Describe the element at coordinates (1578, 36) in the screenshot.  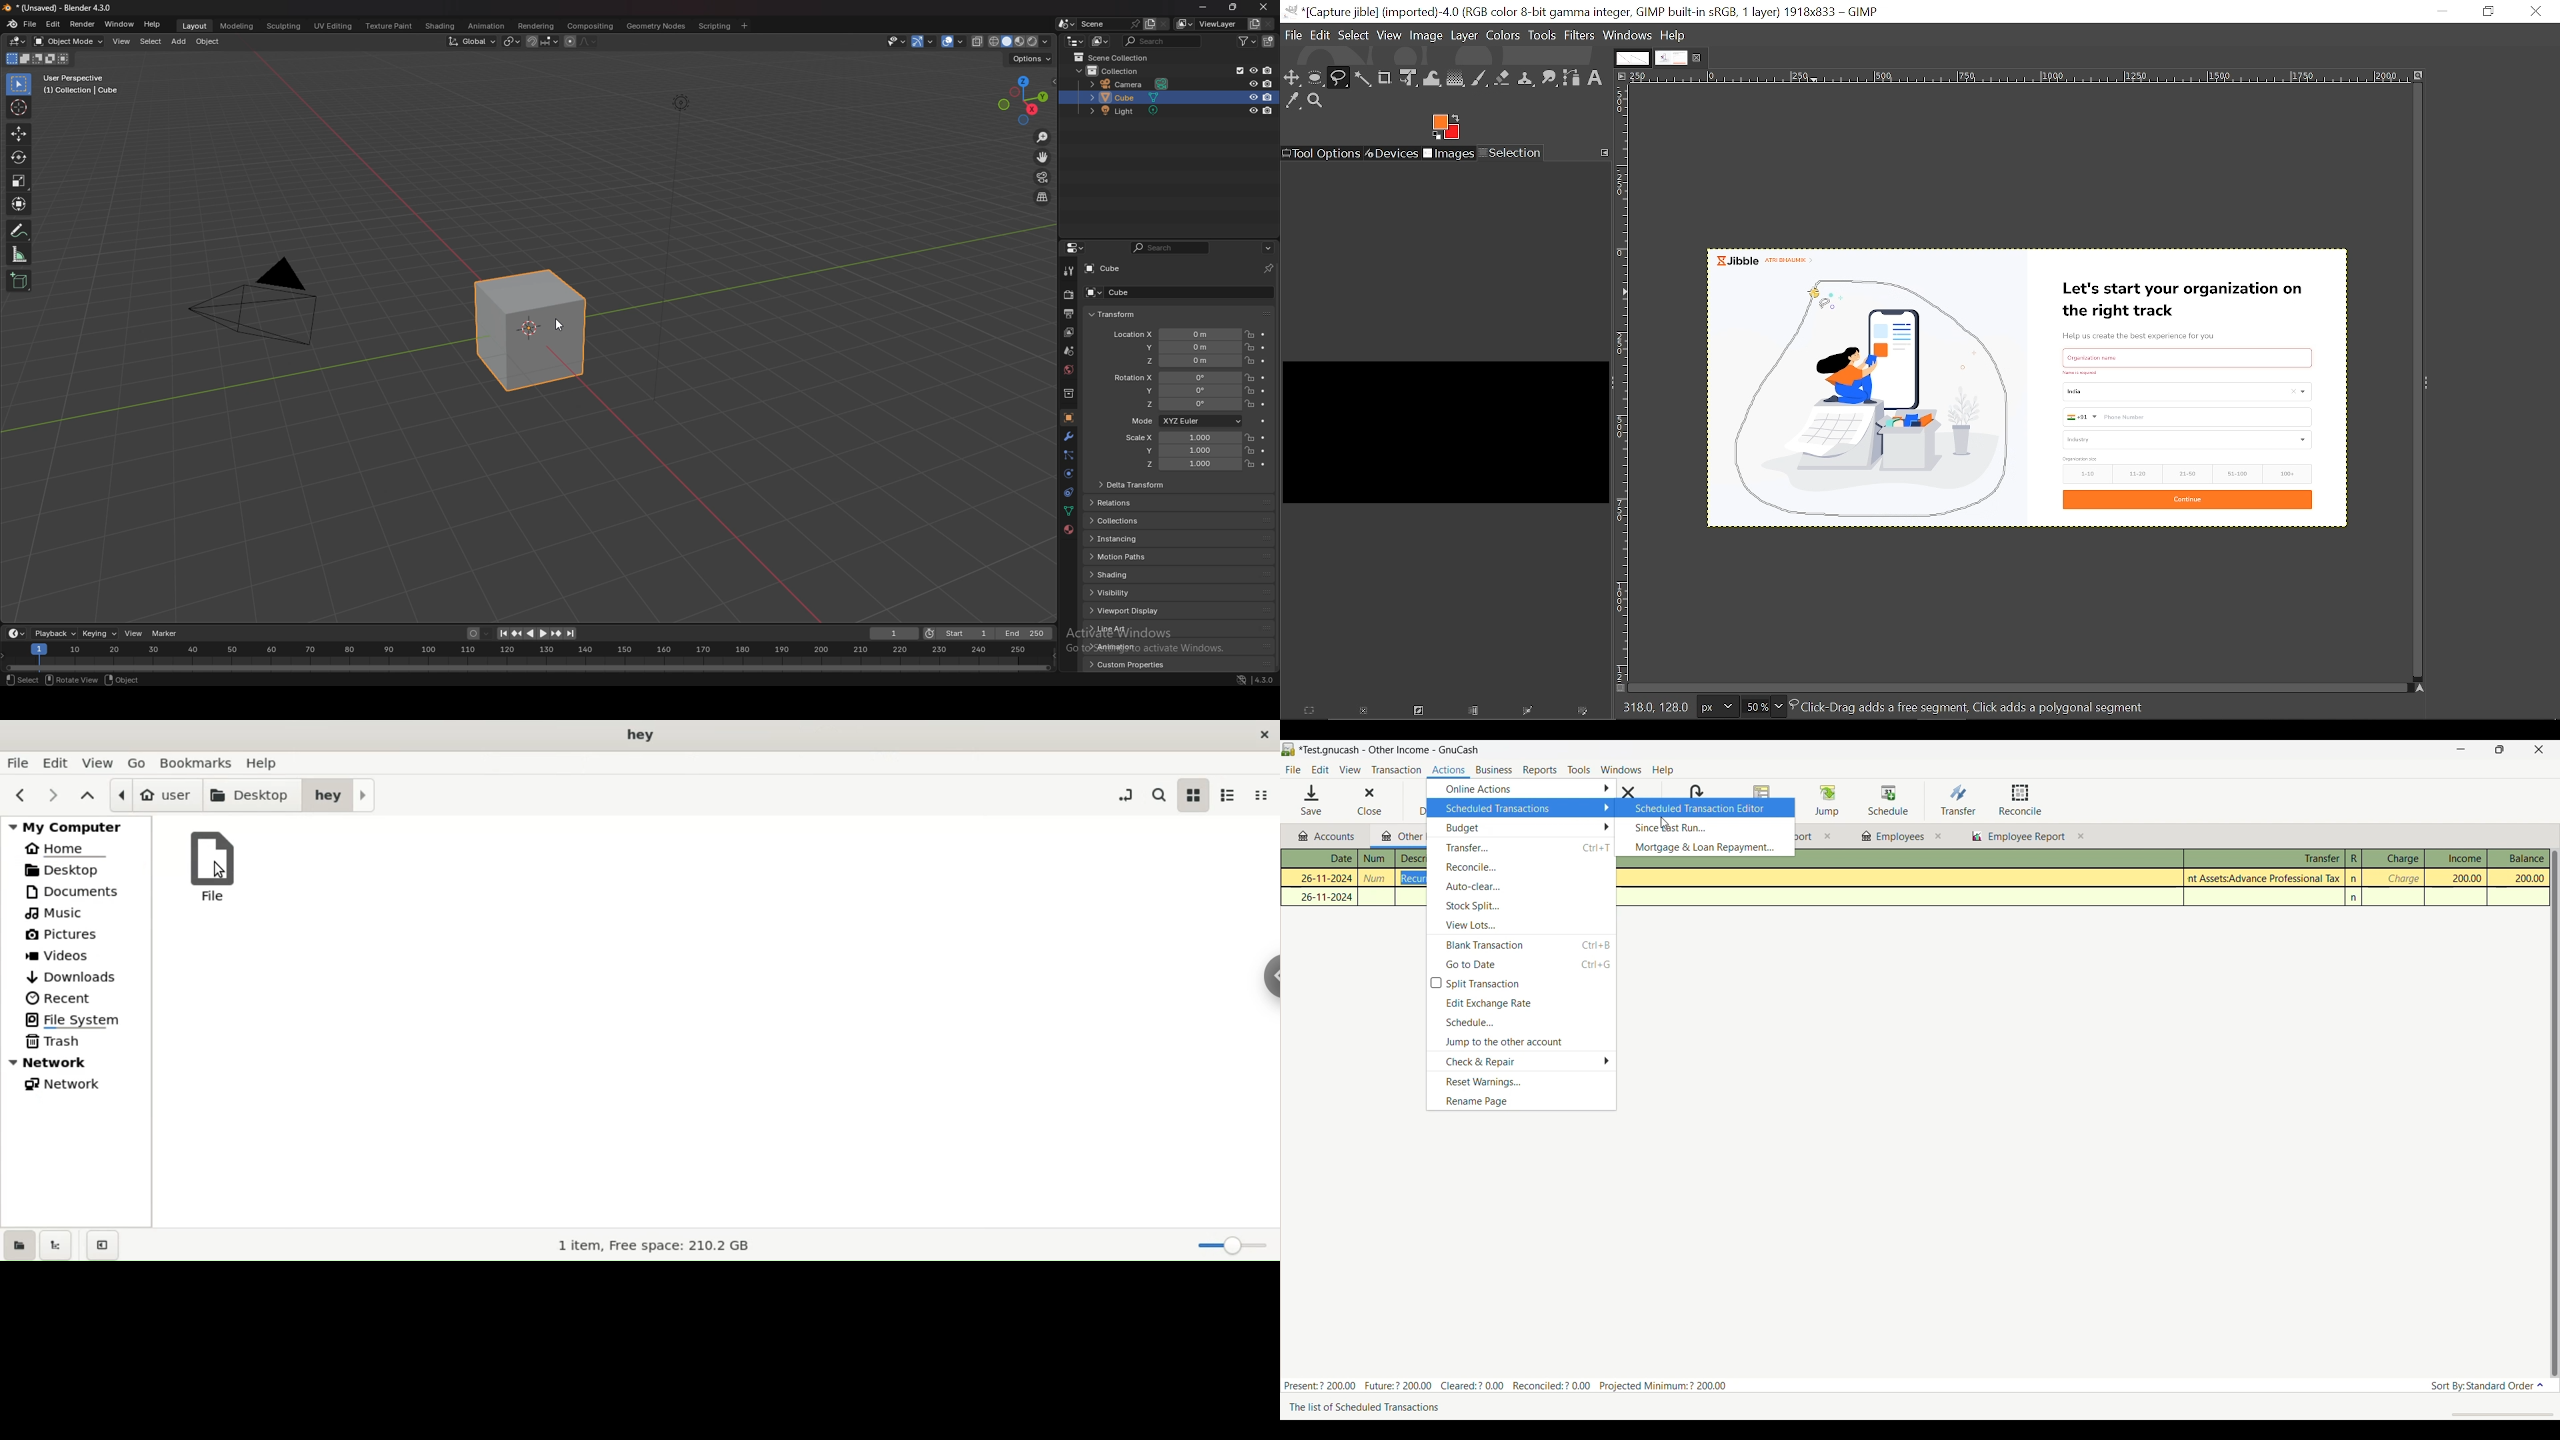
I see `Filters` at that location.